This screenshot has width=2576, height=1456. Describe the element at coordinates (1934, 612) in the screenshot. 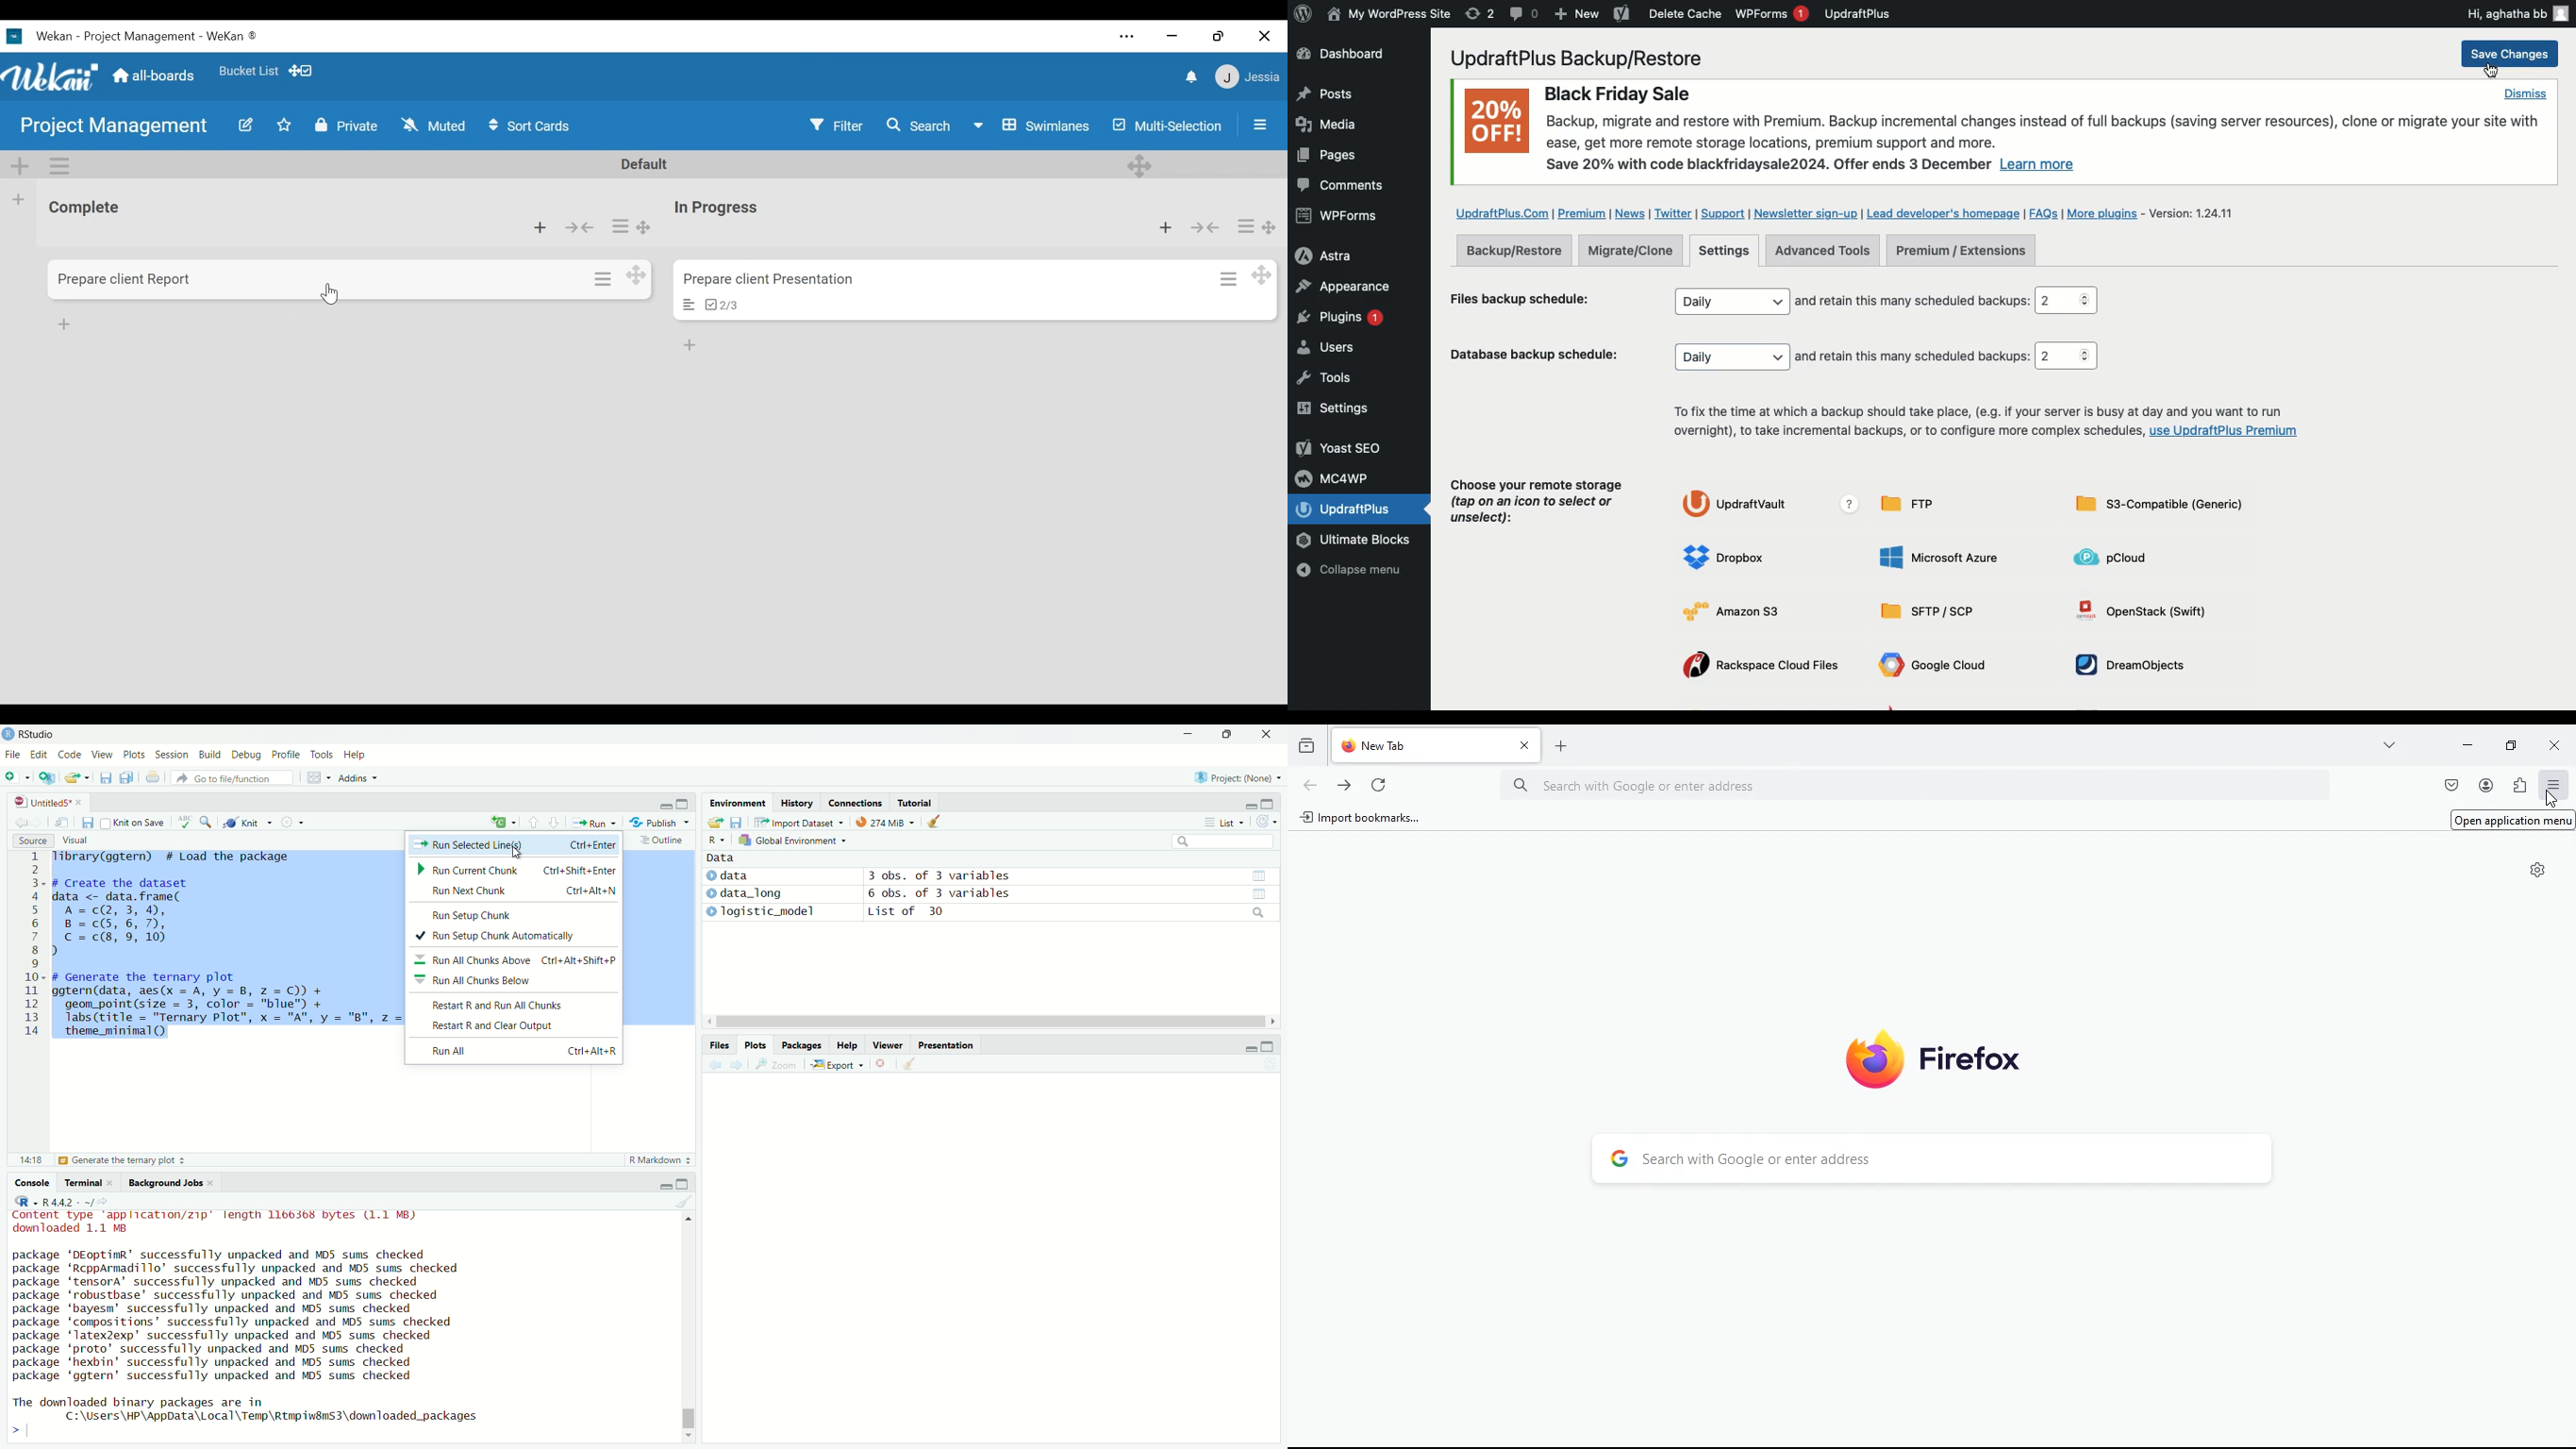

I see `Sftp SCP` at that location.